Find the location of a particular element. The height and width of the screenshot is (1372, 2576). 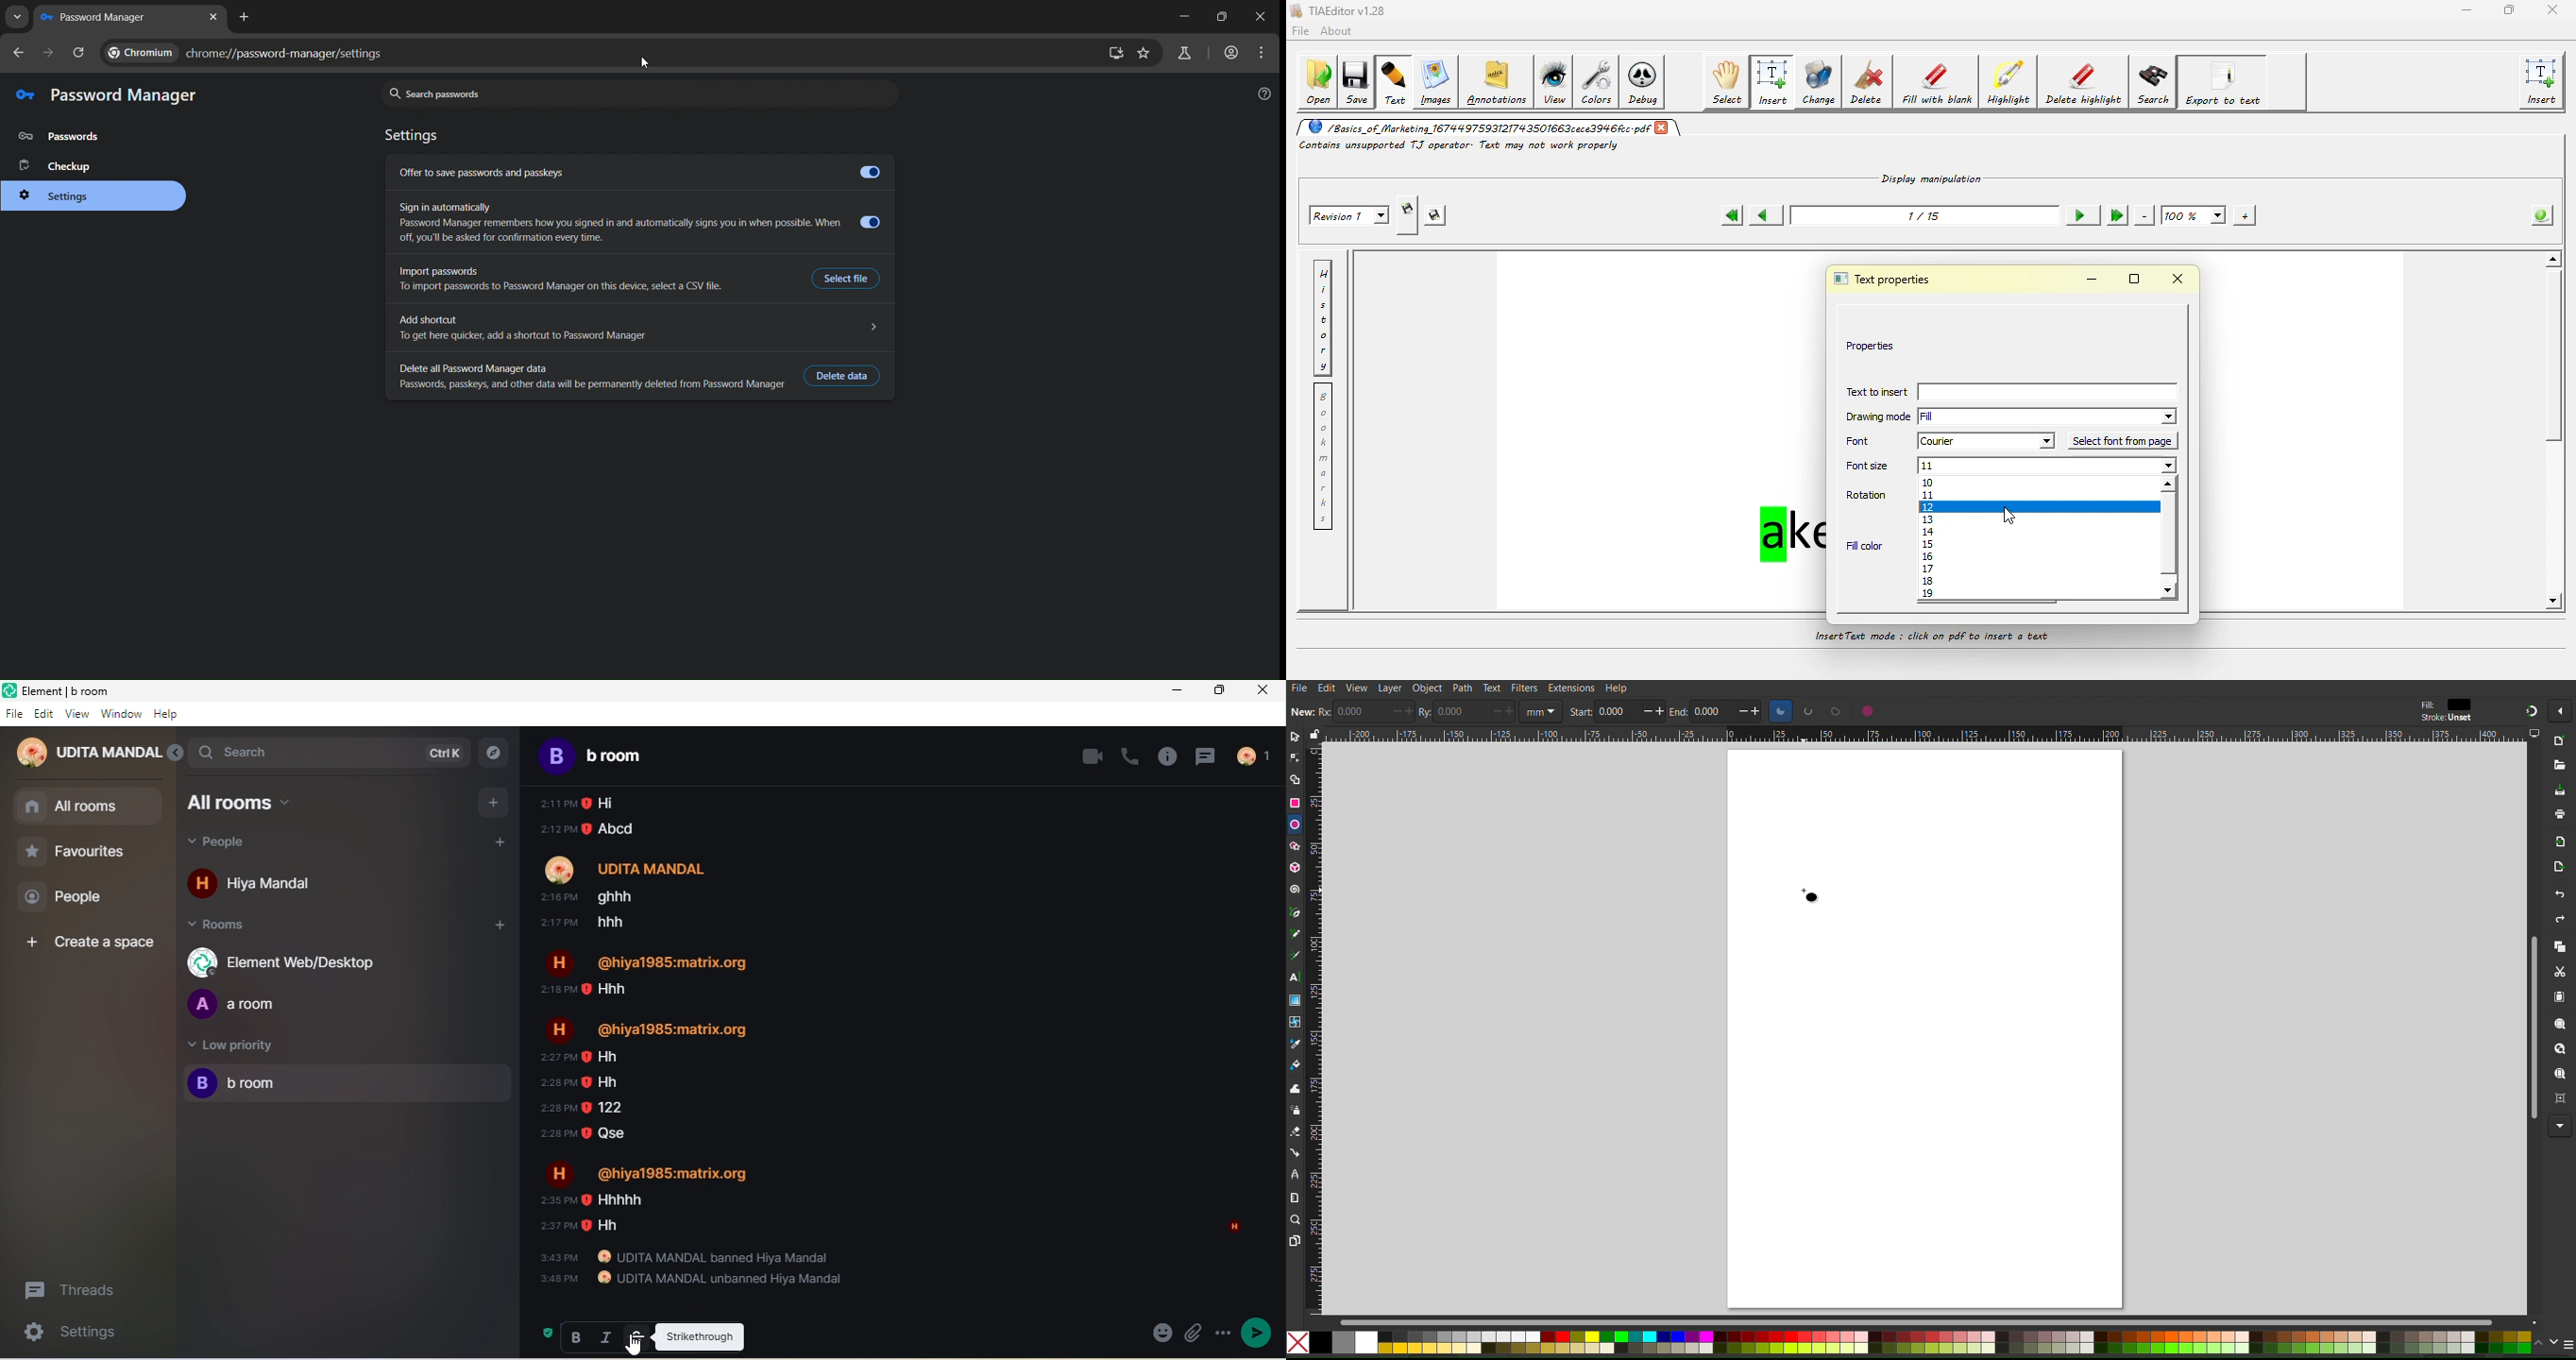

edit is located at coordinates (44, 713).